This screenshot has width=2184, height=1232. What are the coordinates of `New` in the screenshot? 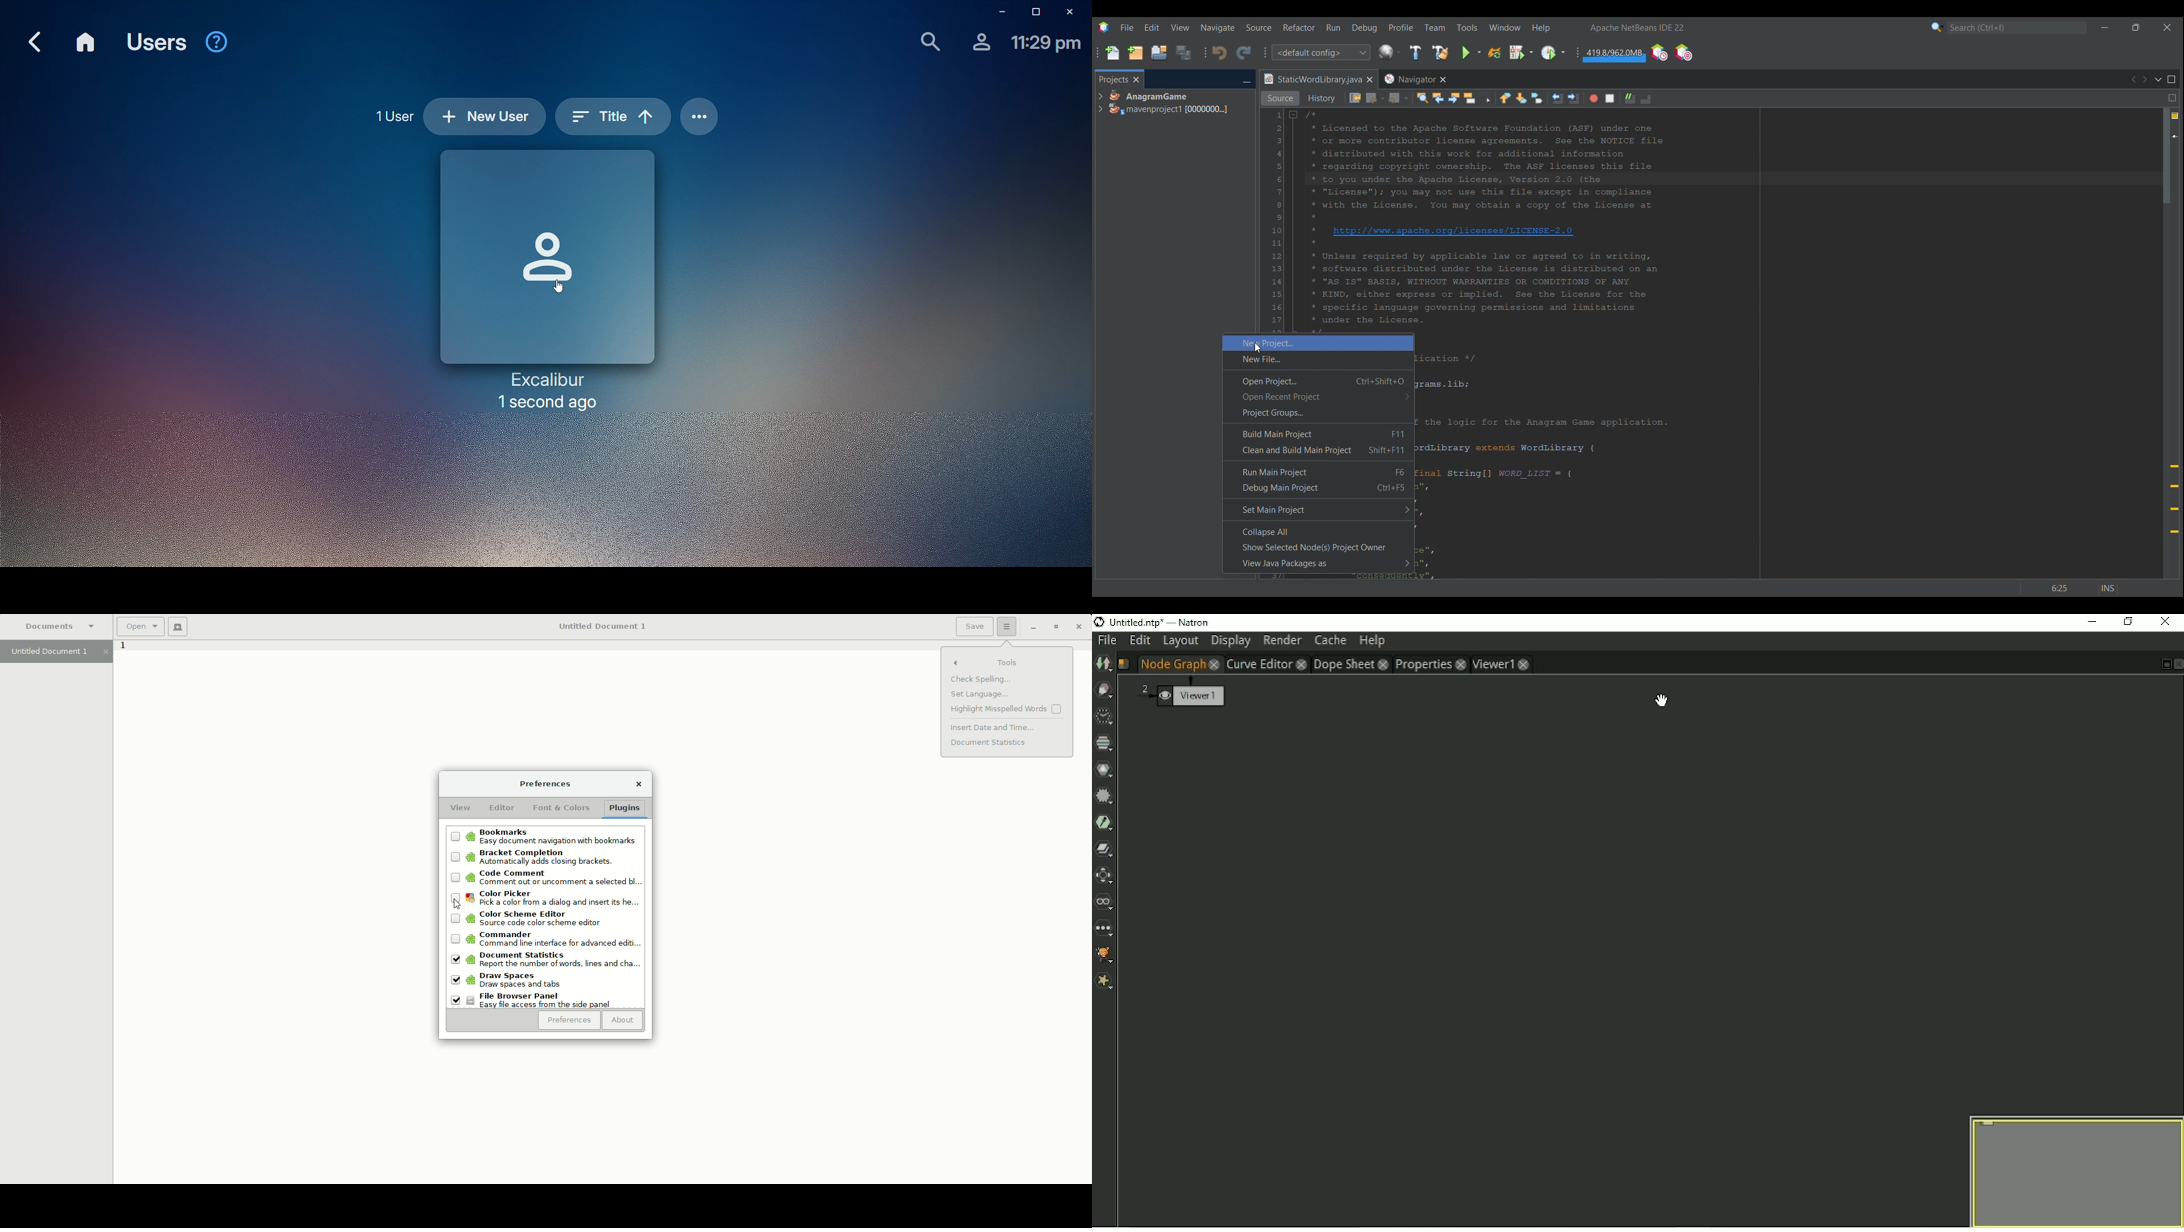 It's located at (178, 627).